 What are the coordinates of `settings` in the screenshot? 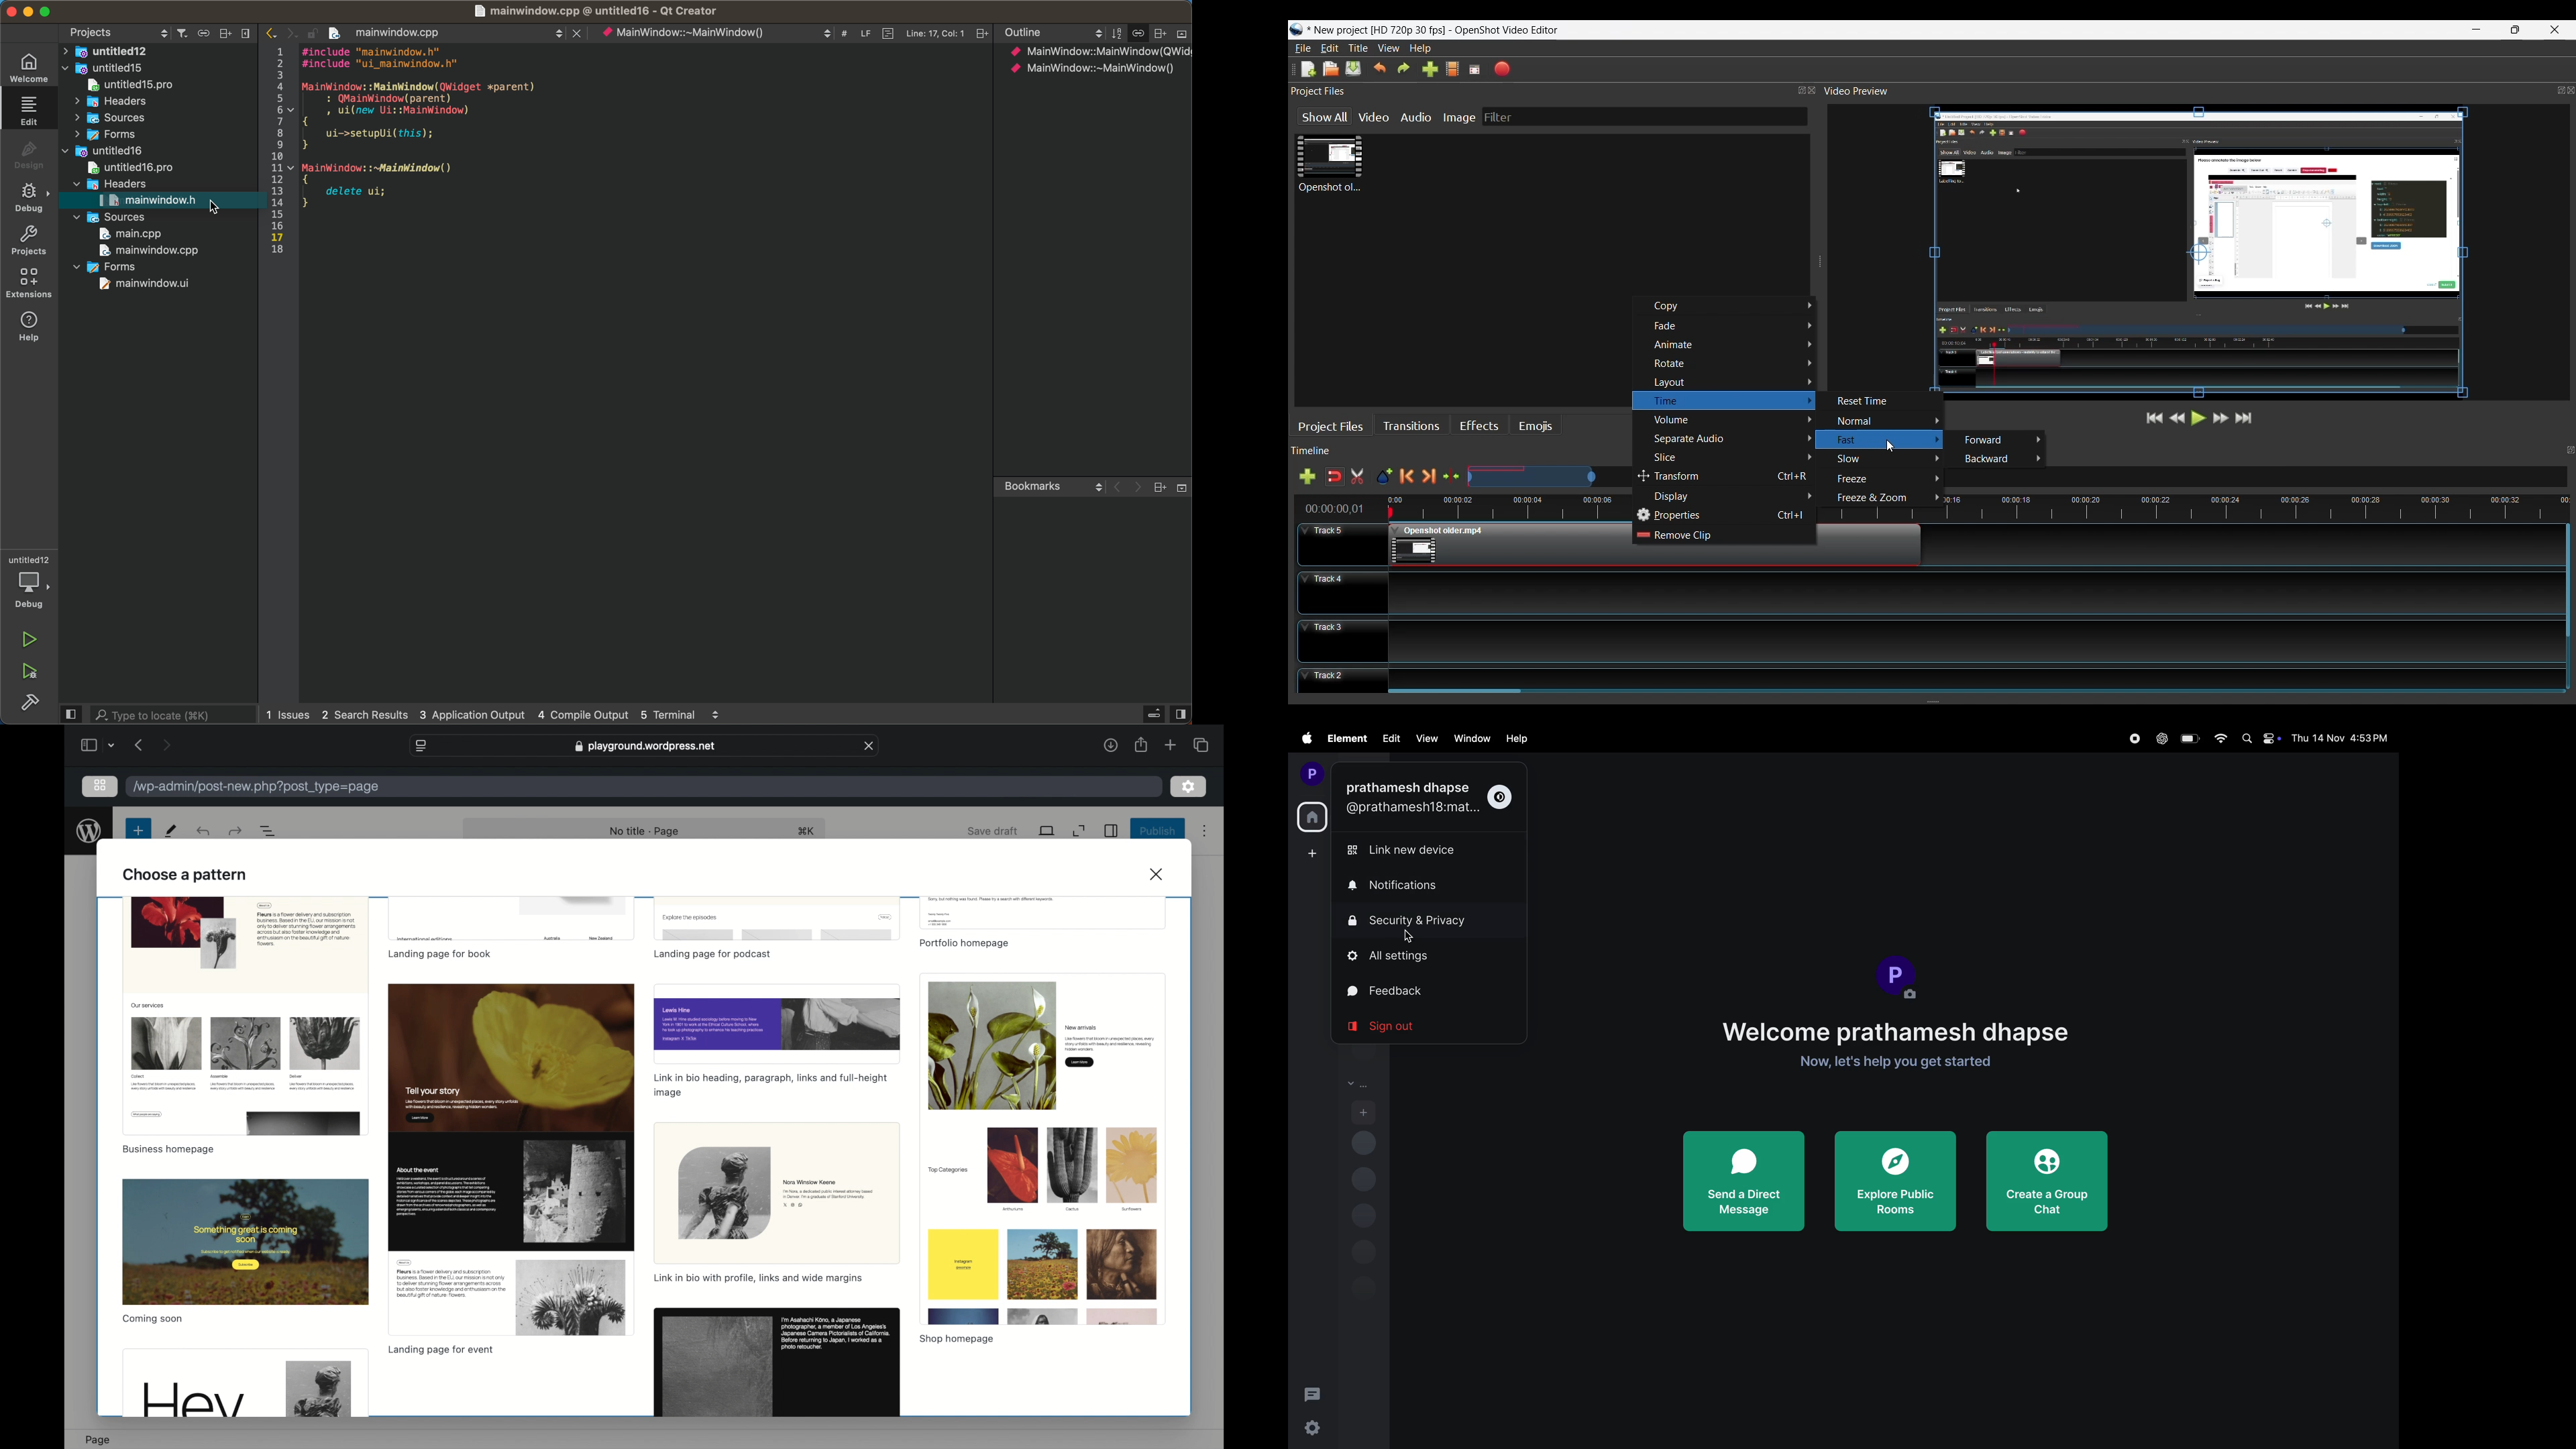 It's located at (1313, 1430).